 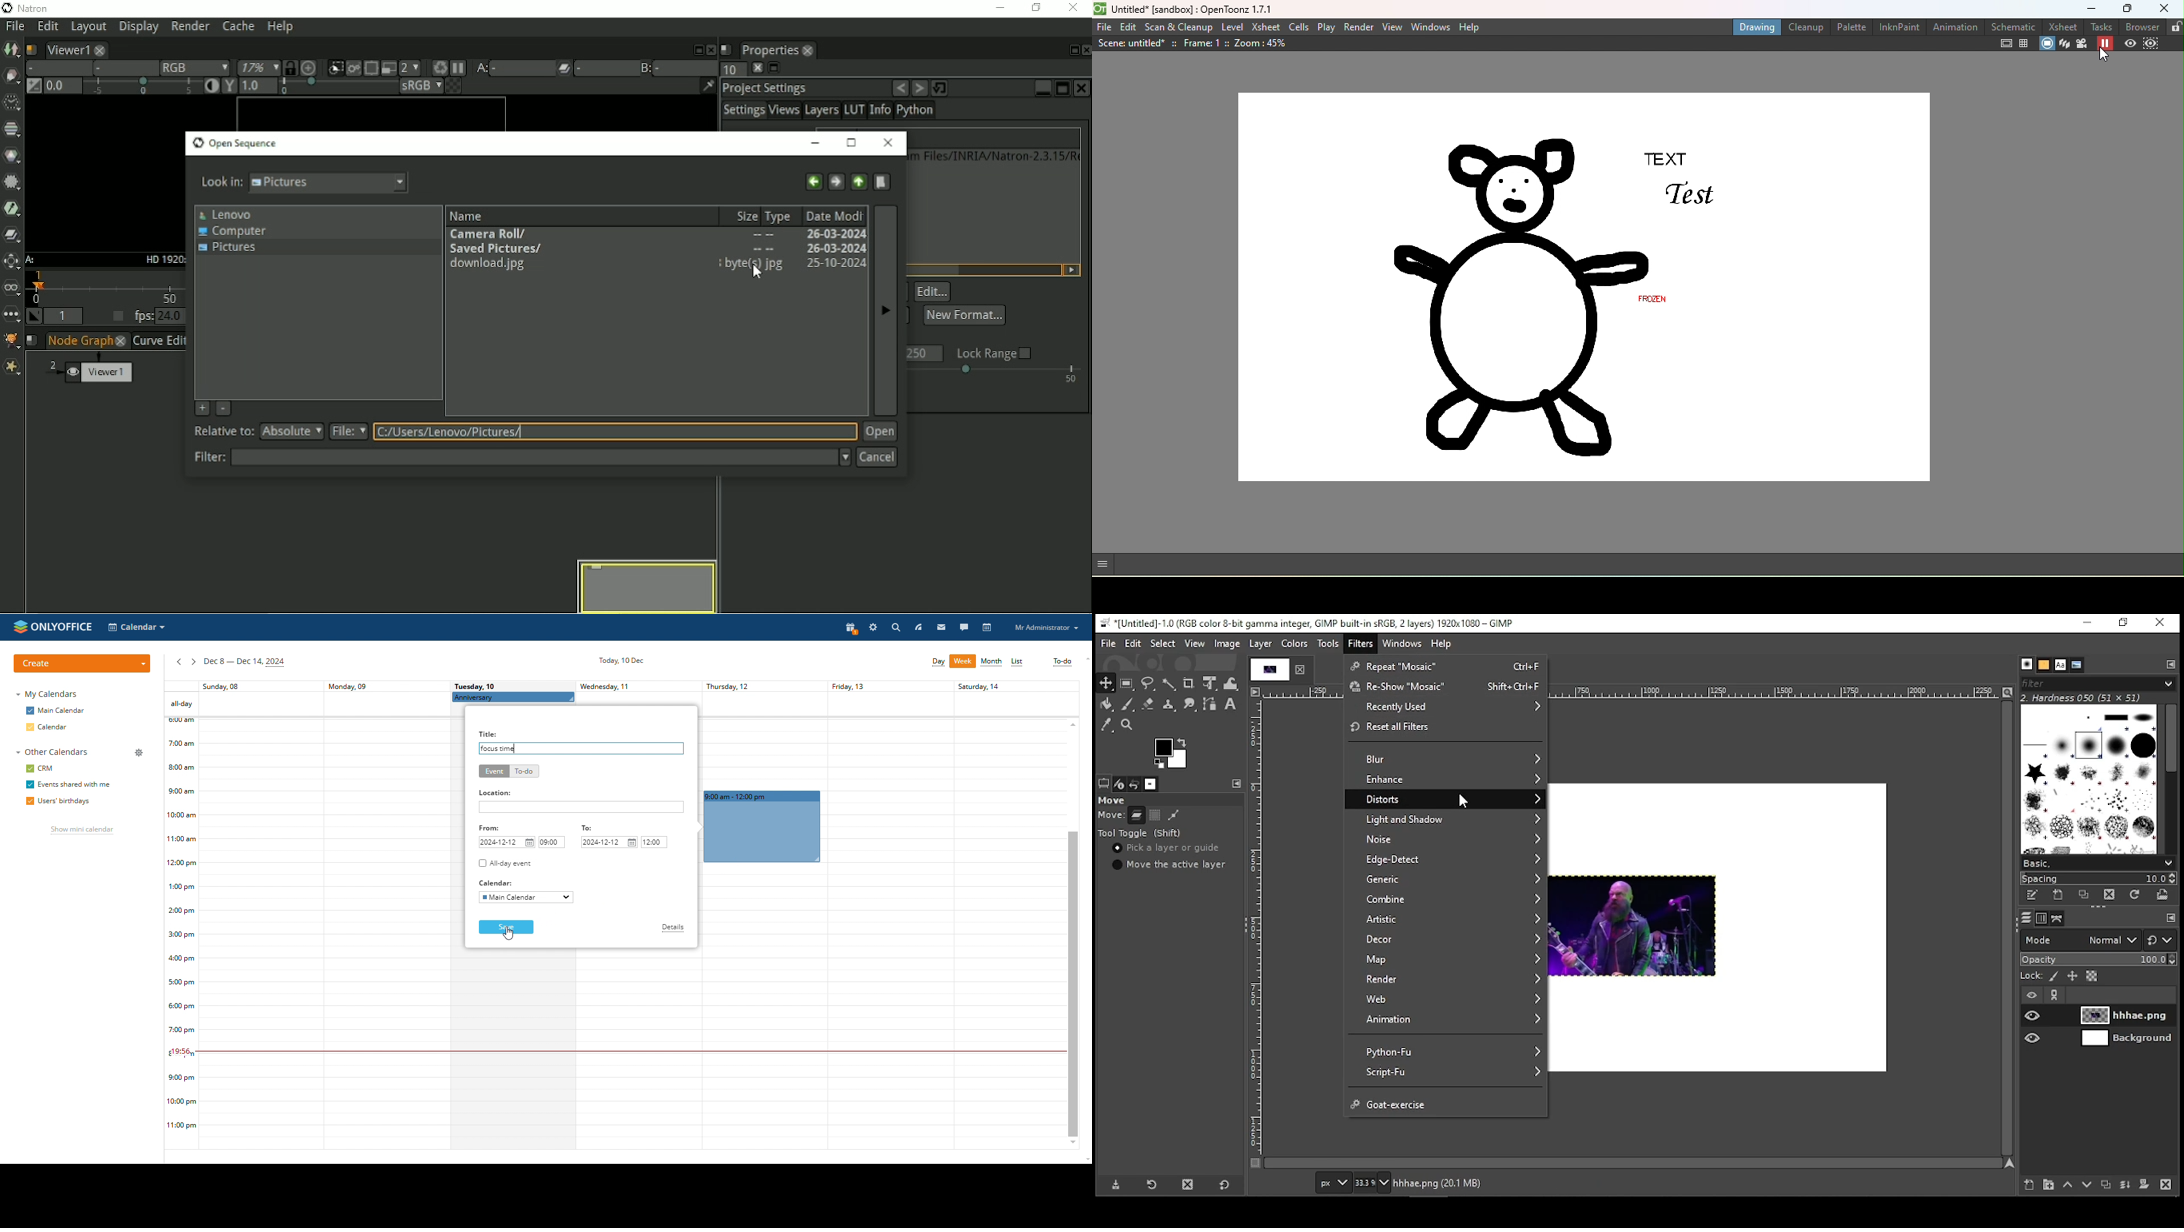 I want to click on Windows, so click(x=1429, y=27).